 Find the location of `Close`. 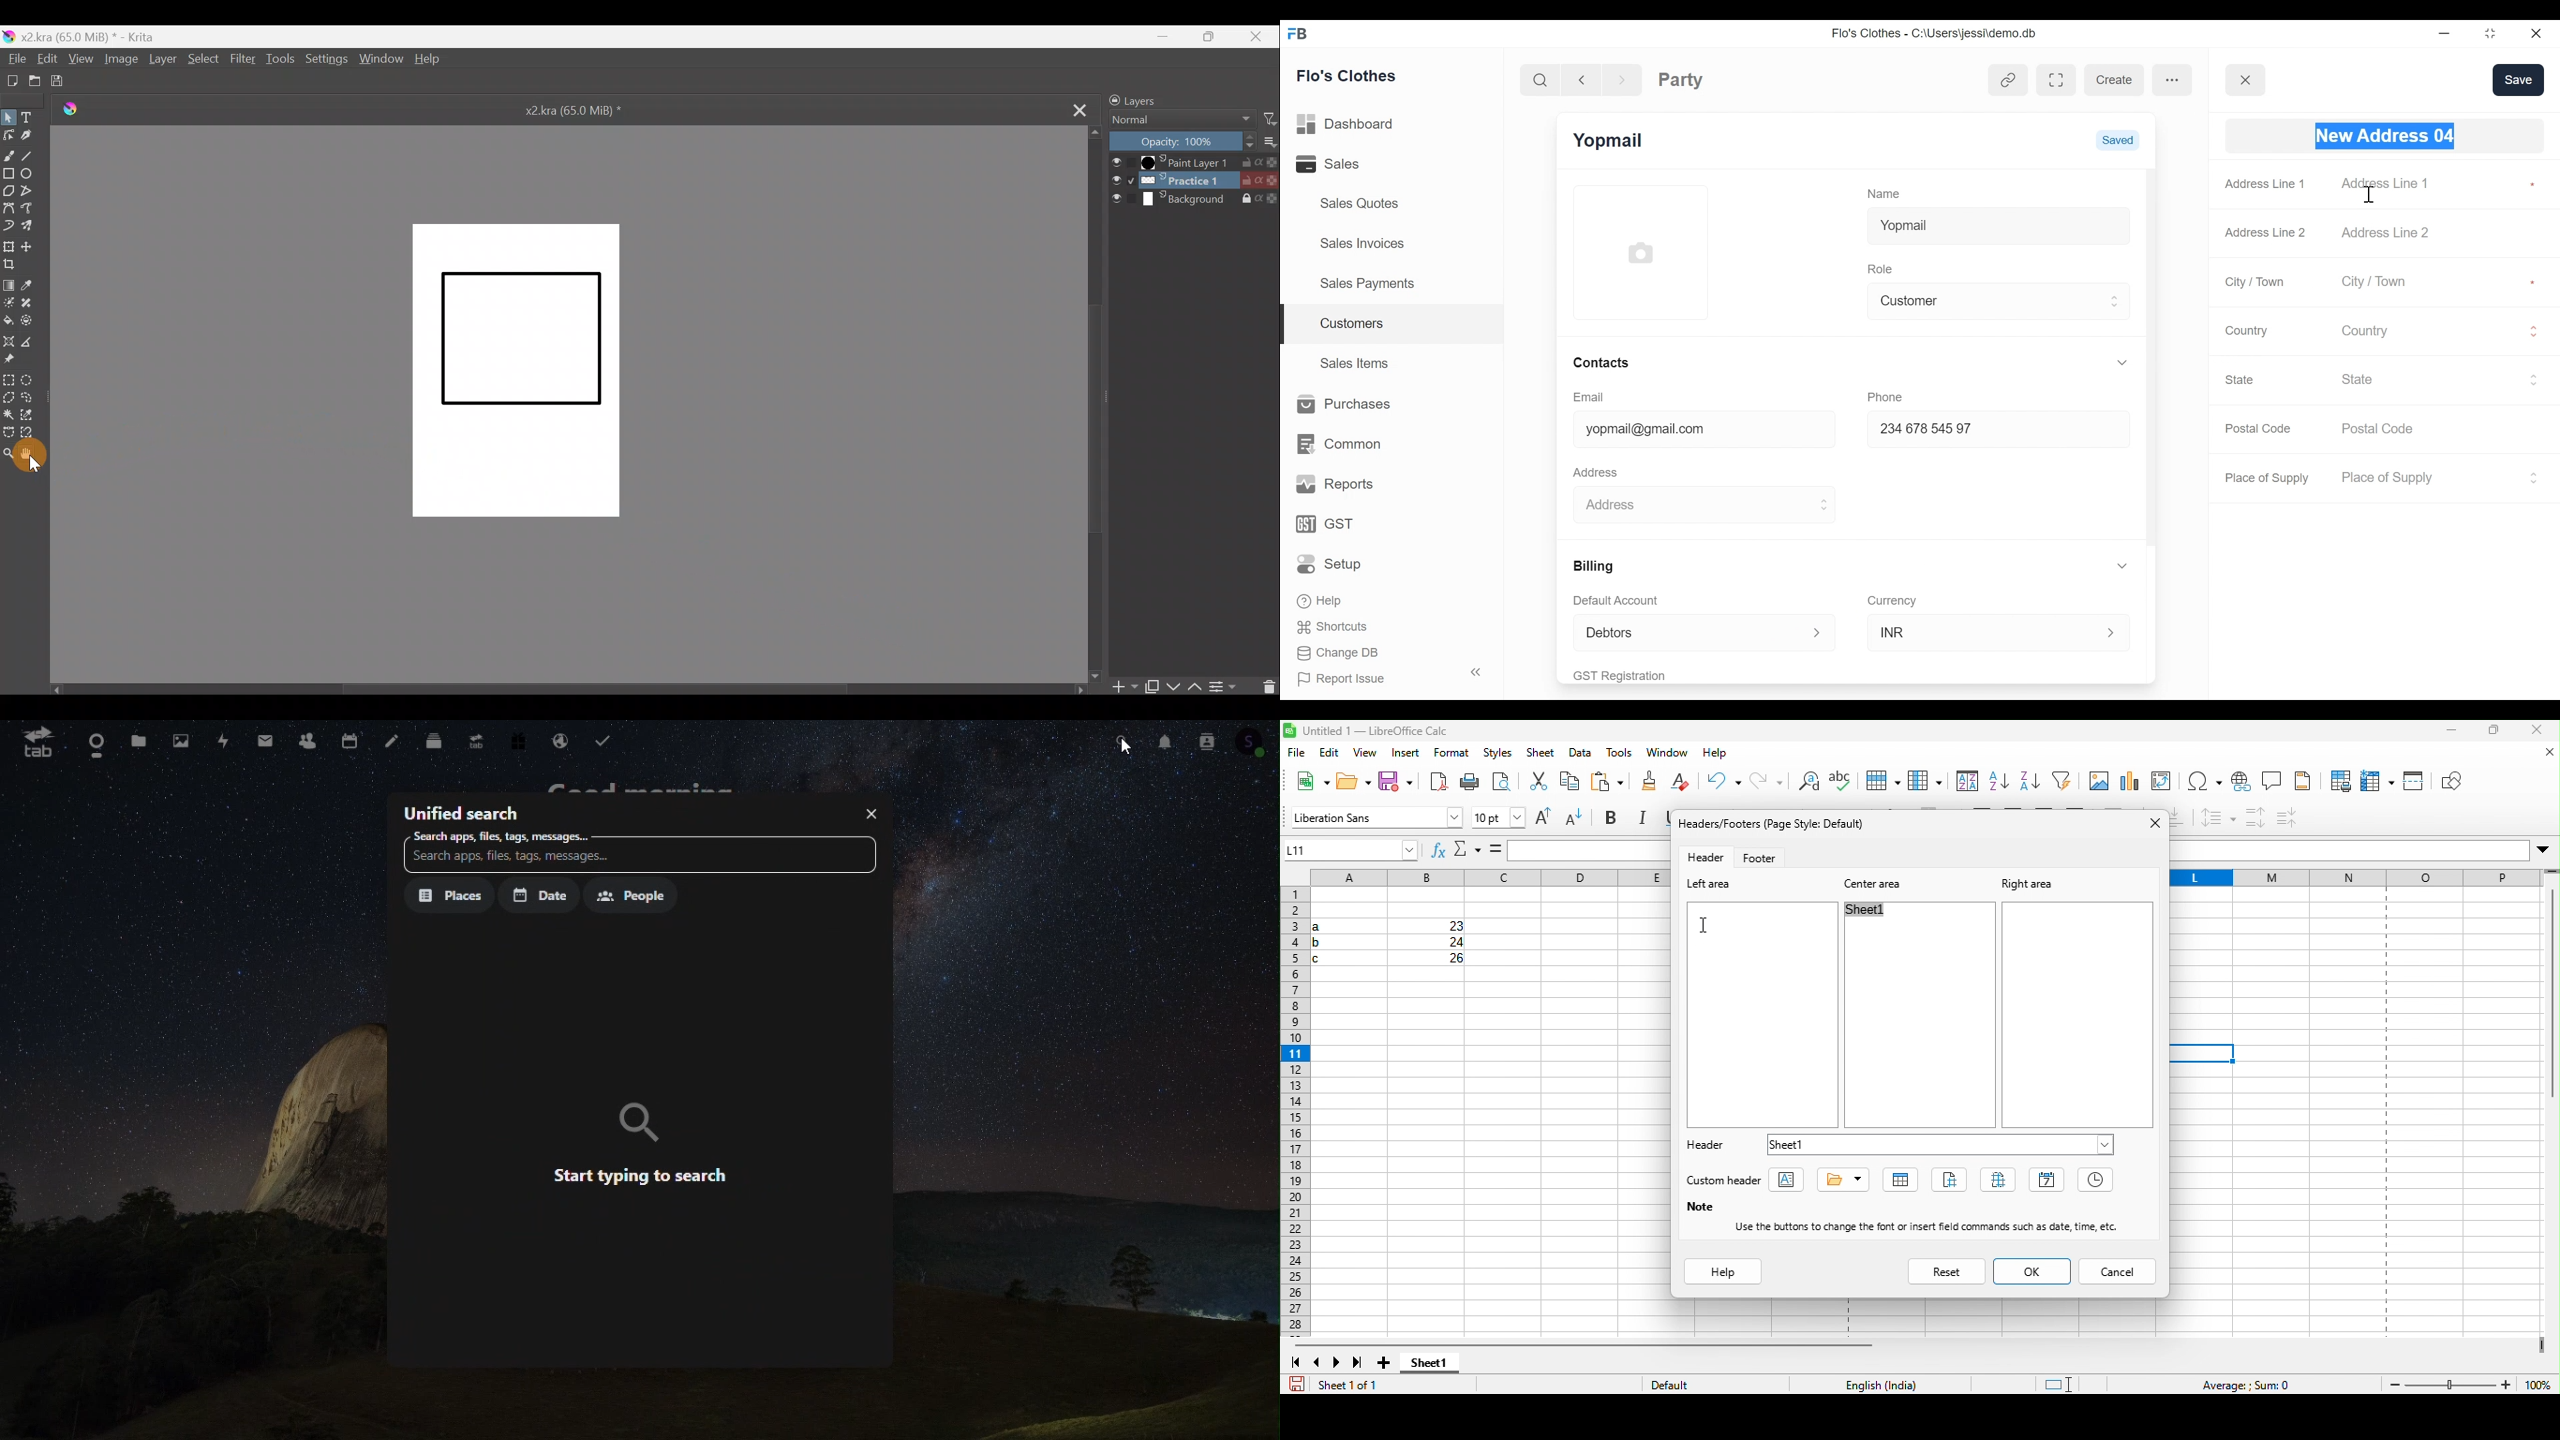

Close is located at coordinates (2534, 33).